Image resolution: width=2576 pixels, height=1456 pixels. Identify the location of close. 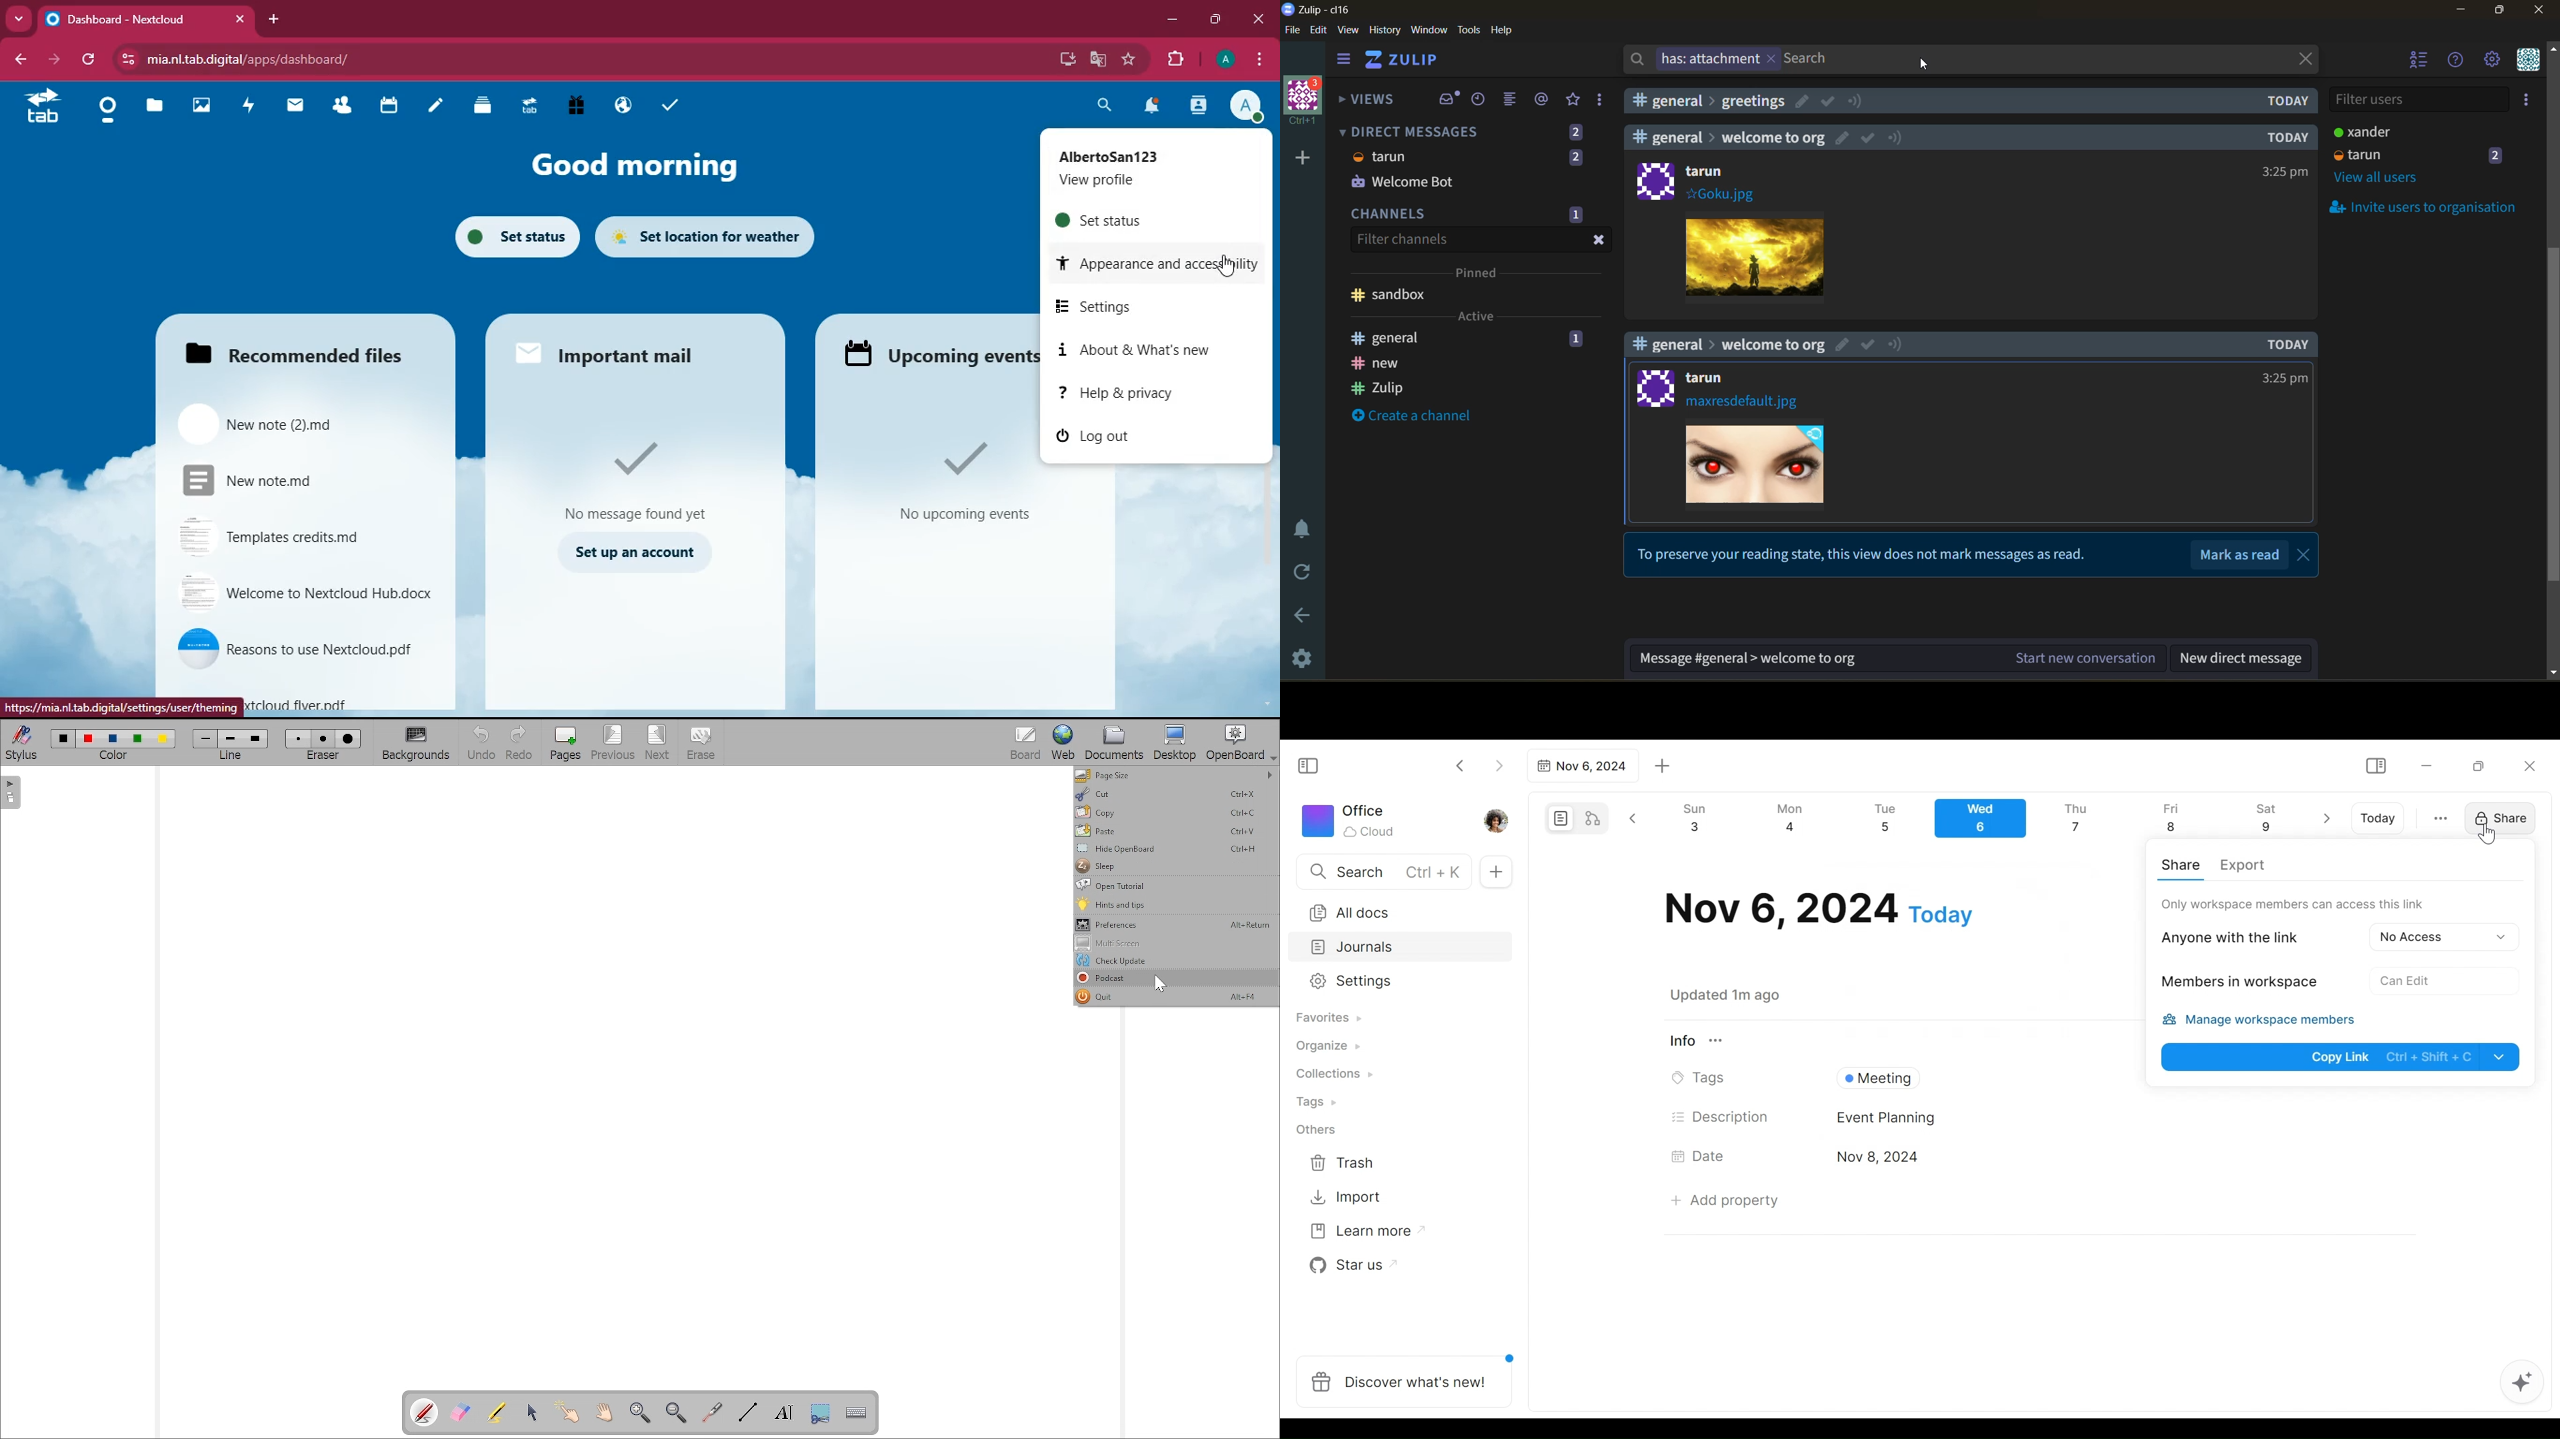
(1259, 20).